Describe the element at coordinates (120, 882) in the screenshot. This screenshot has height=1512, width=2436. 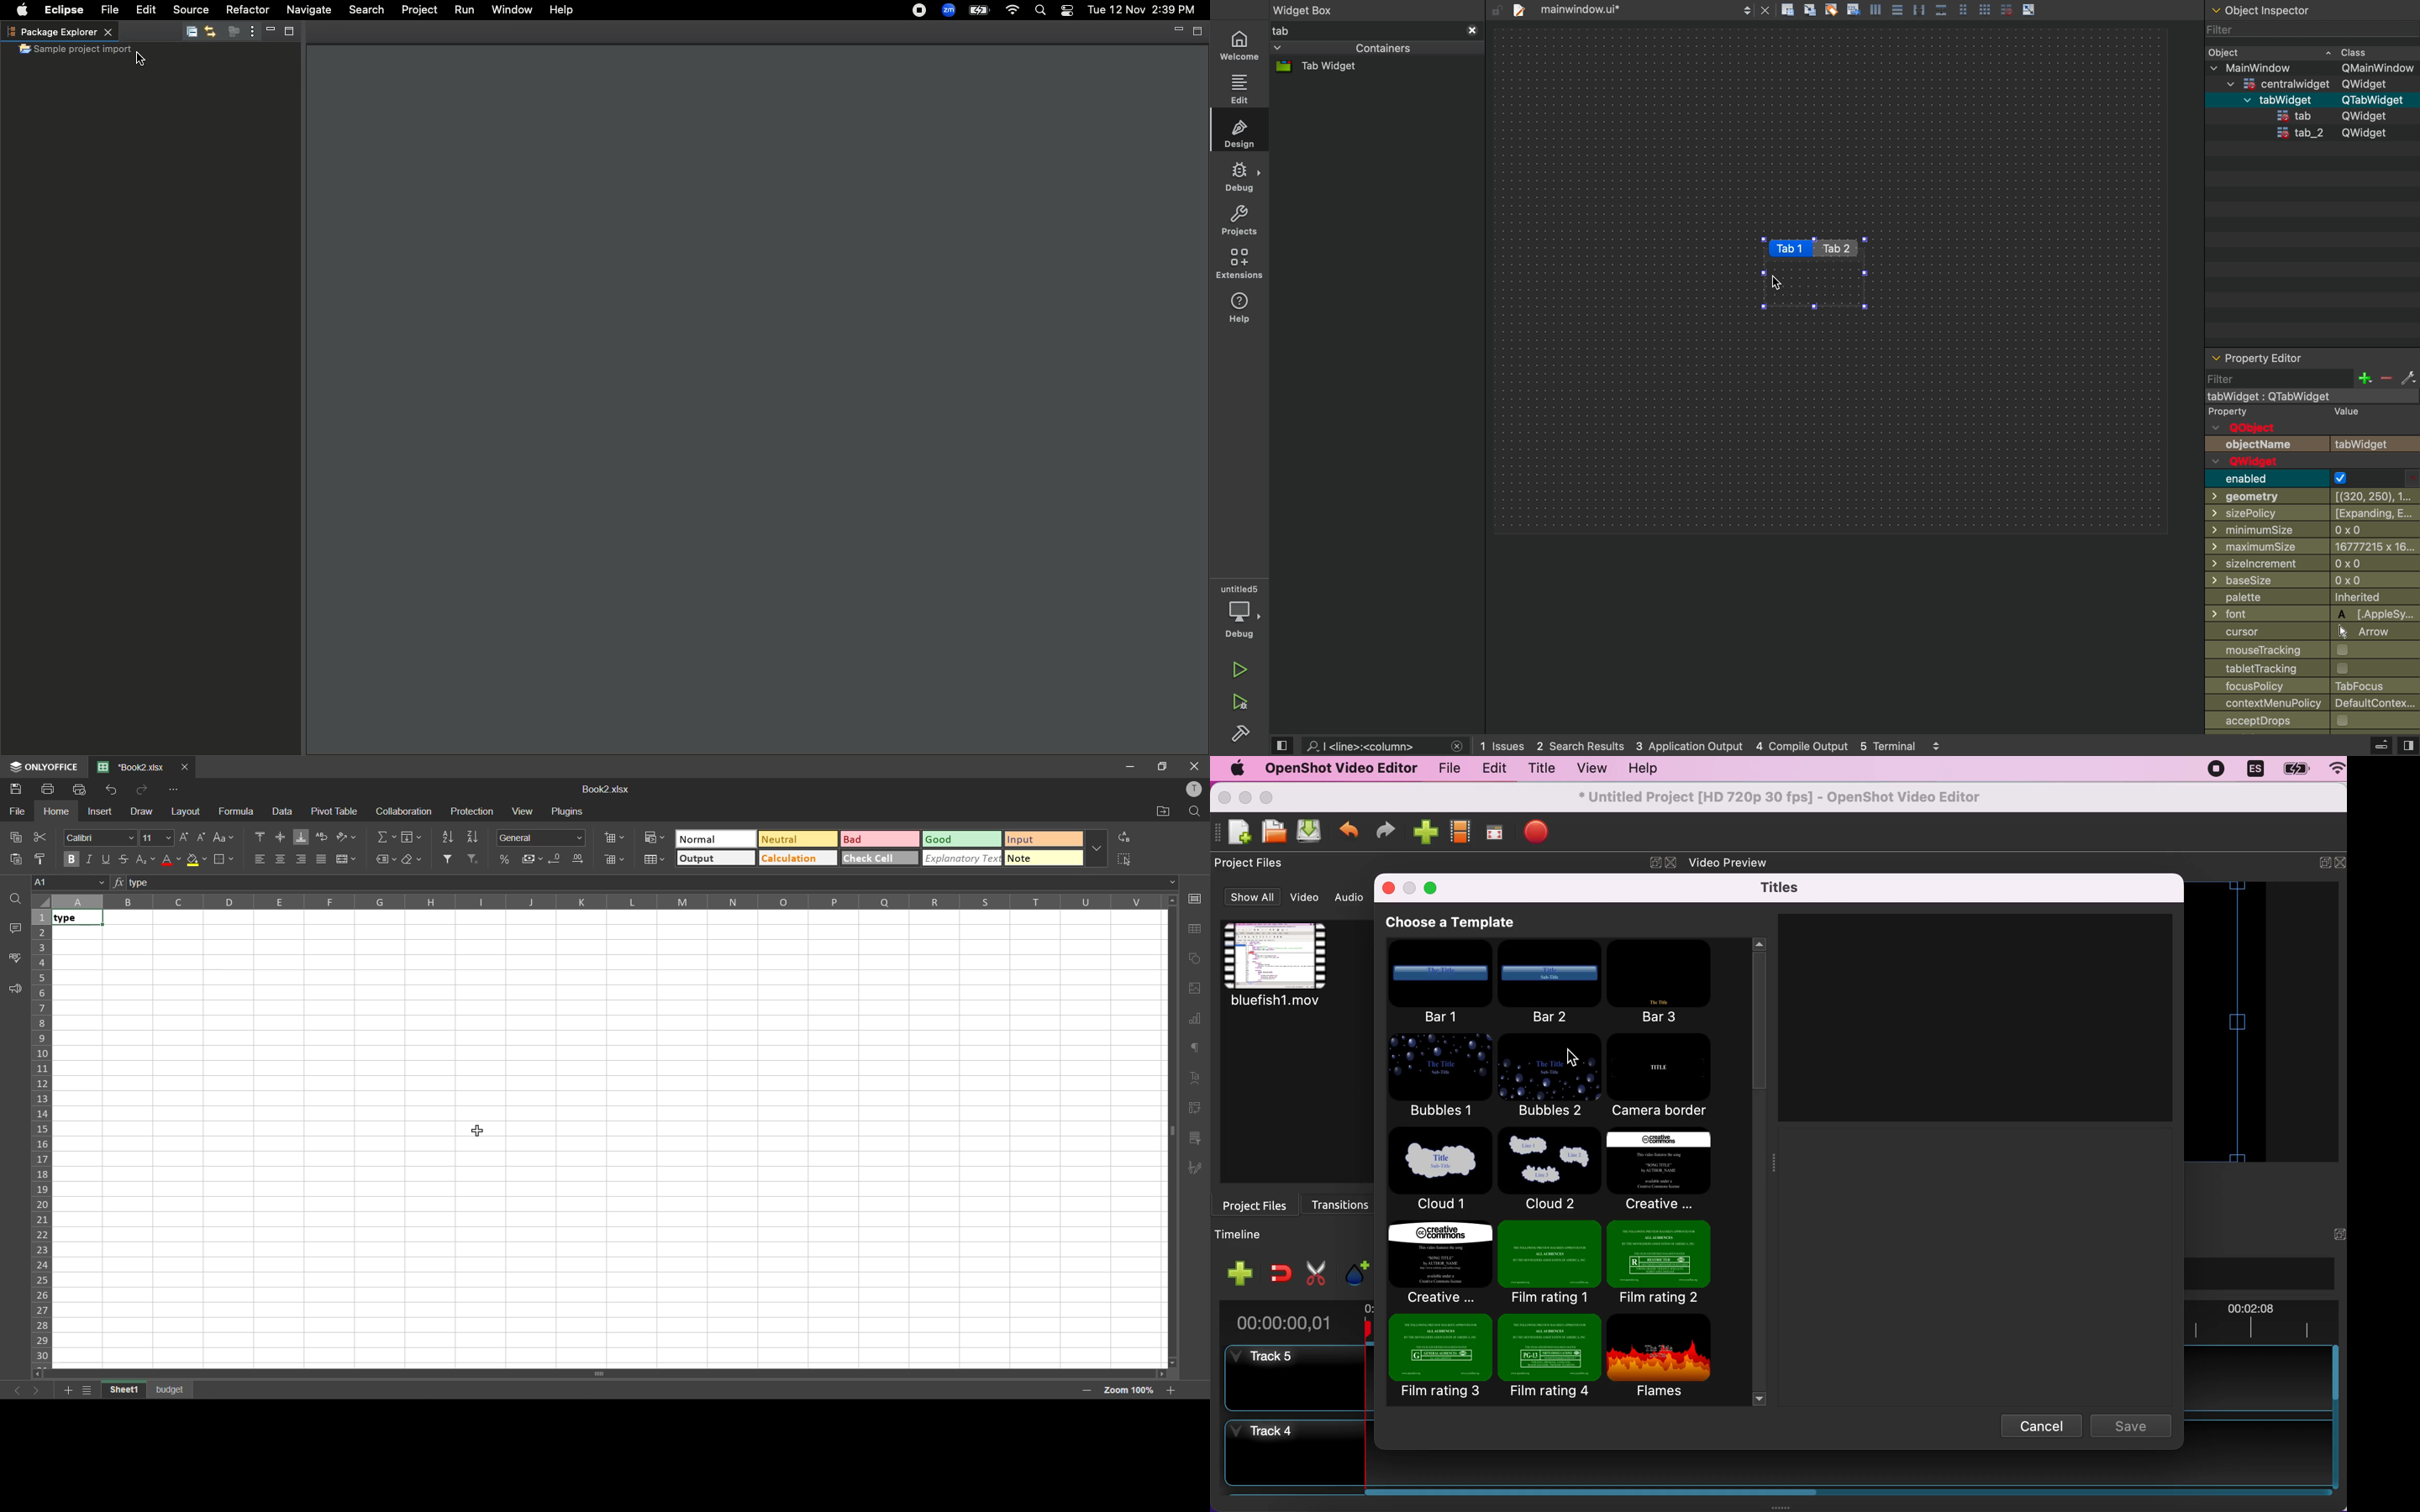
I see `fx` at that location.